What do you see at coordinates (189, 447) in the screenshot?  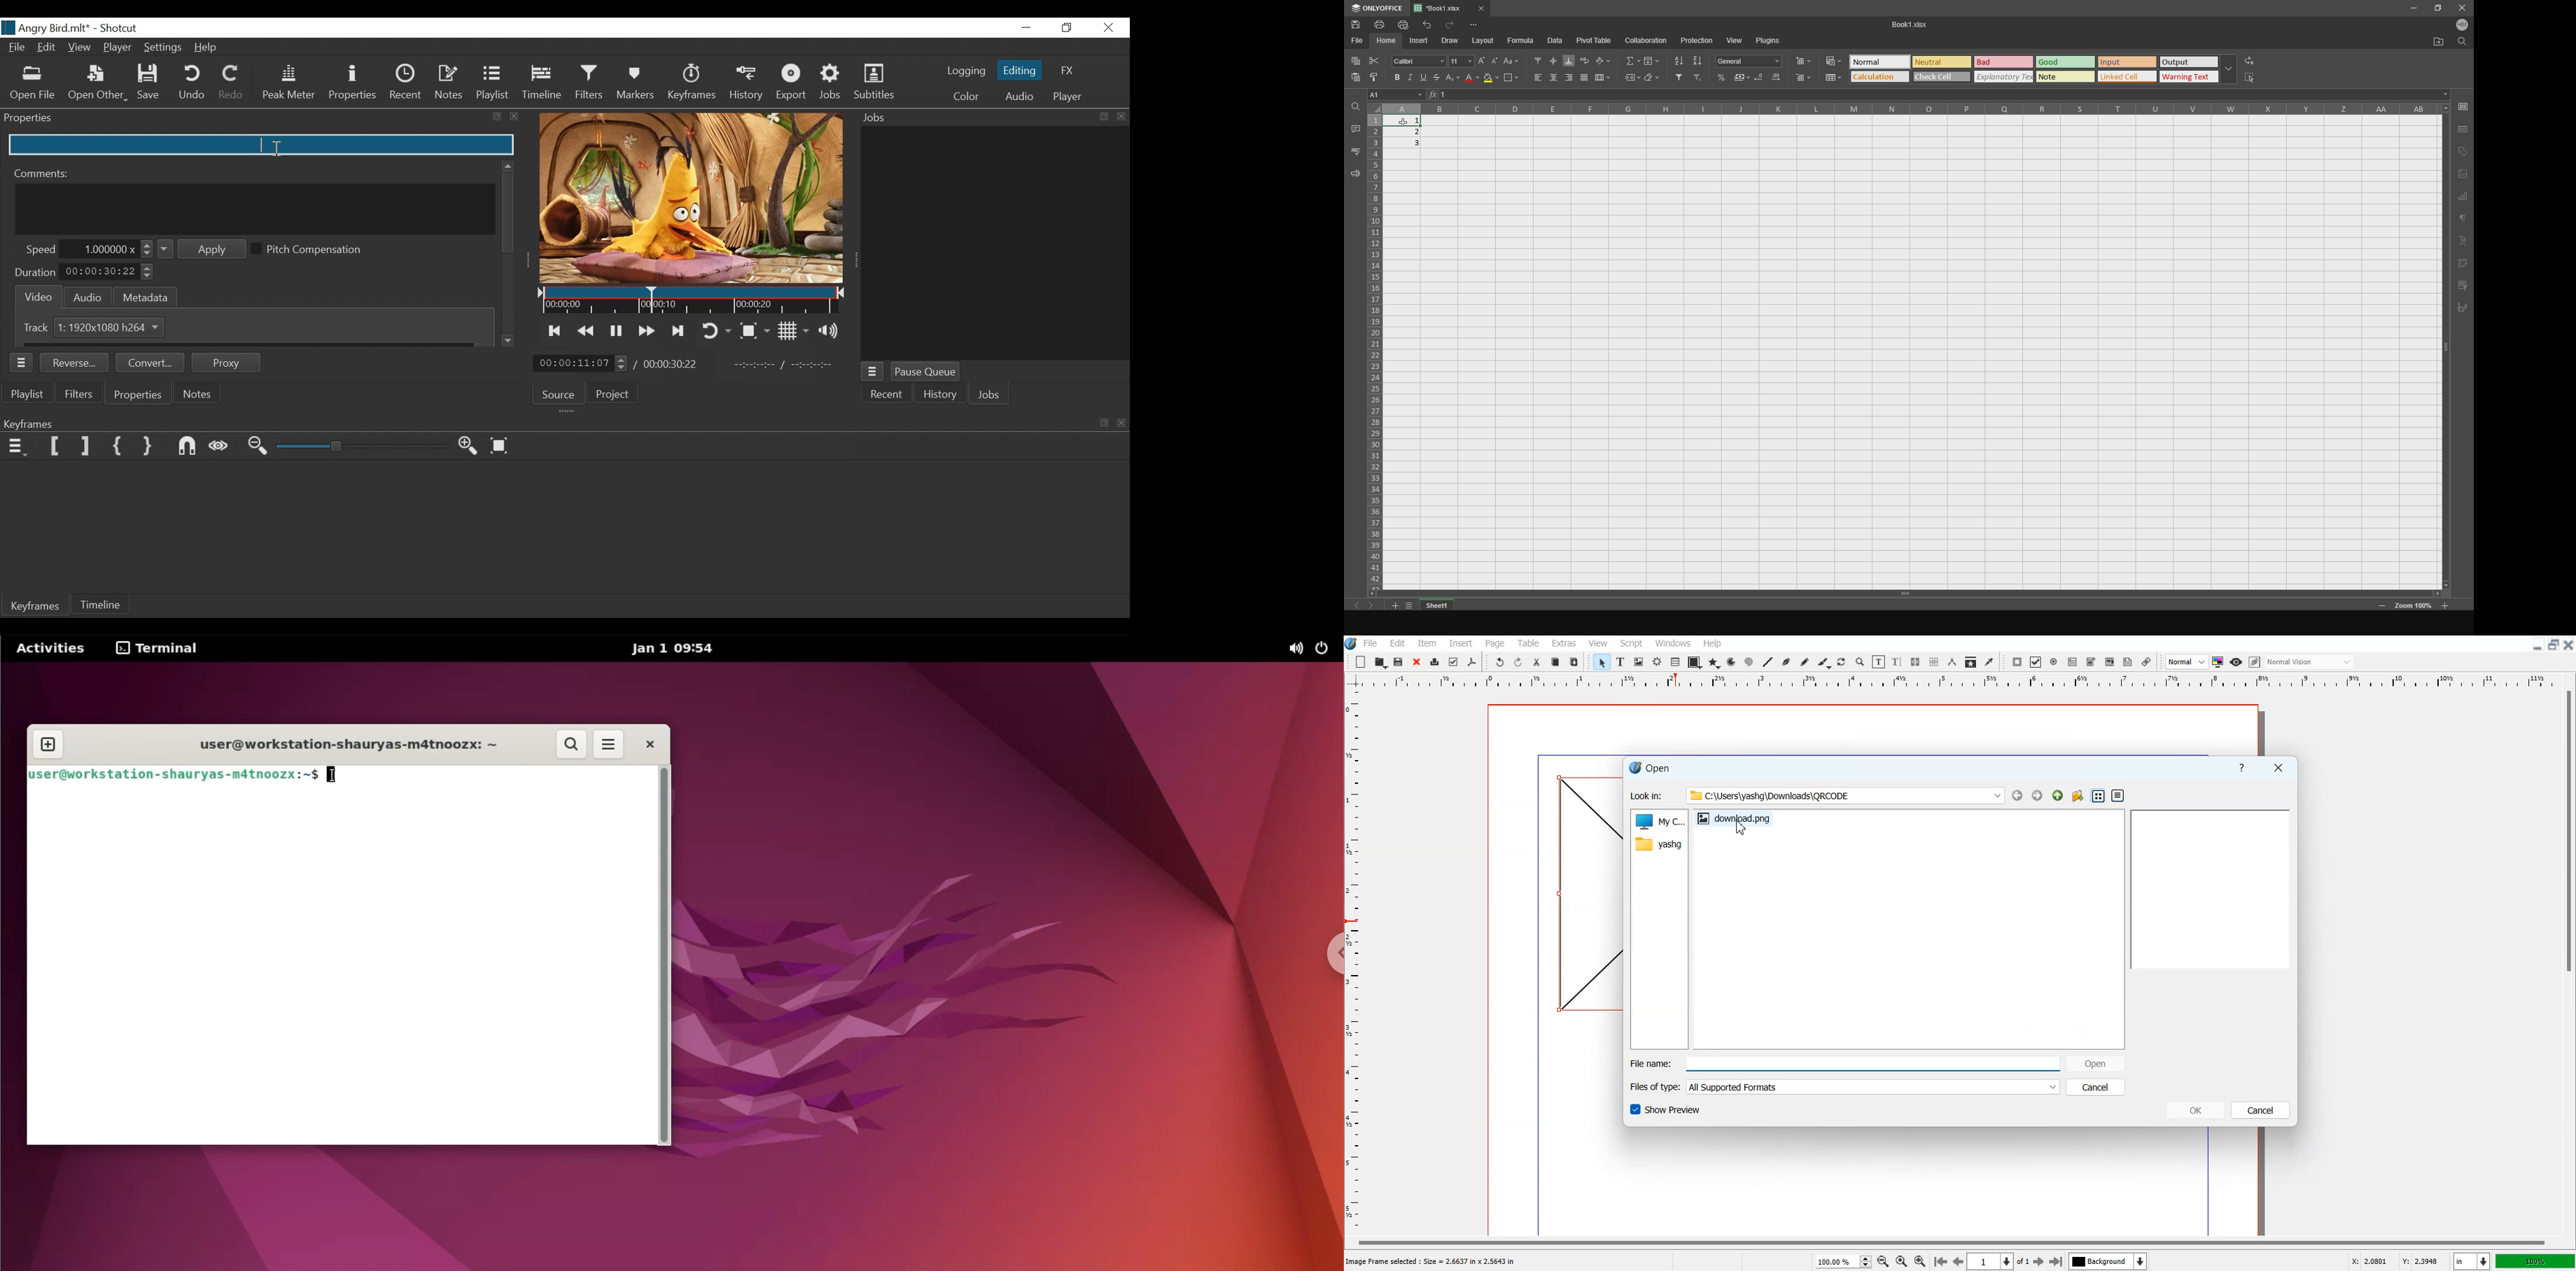 I see `Snap` at bounding box center [189, 447].